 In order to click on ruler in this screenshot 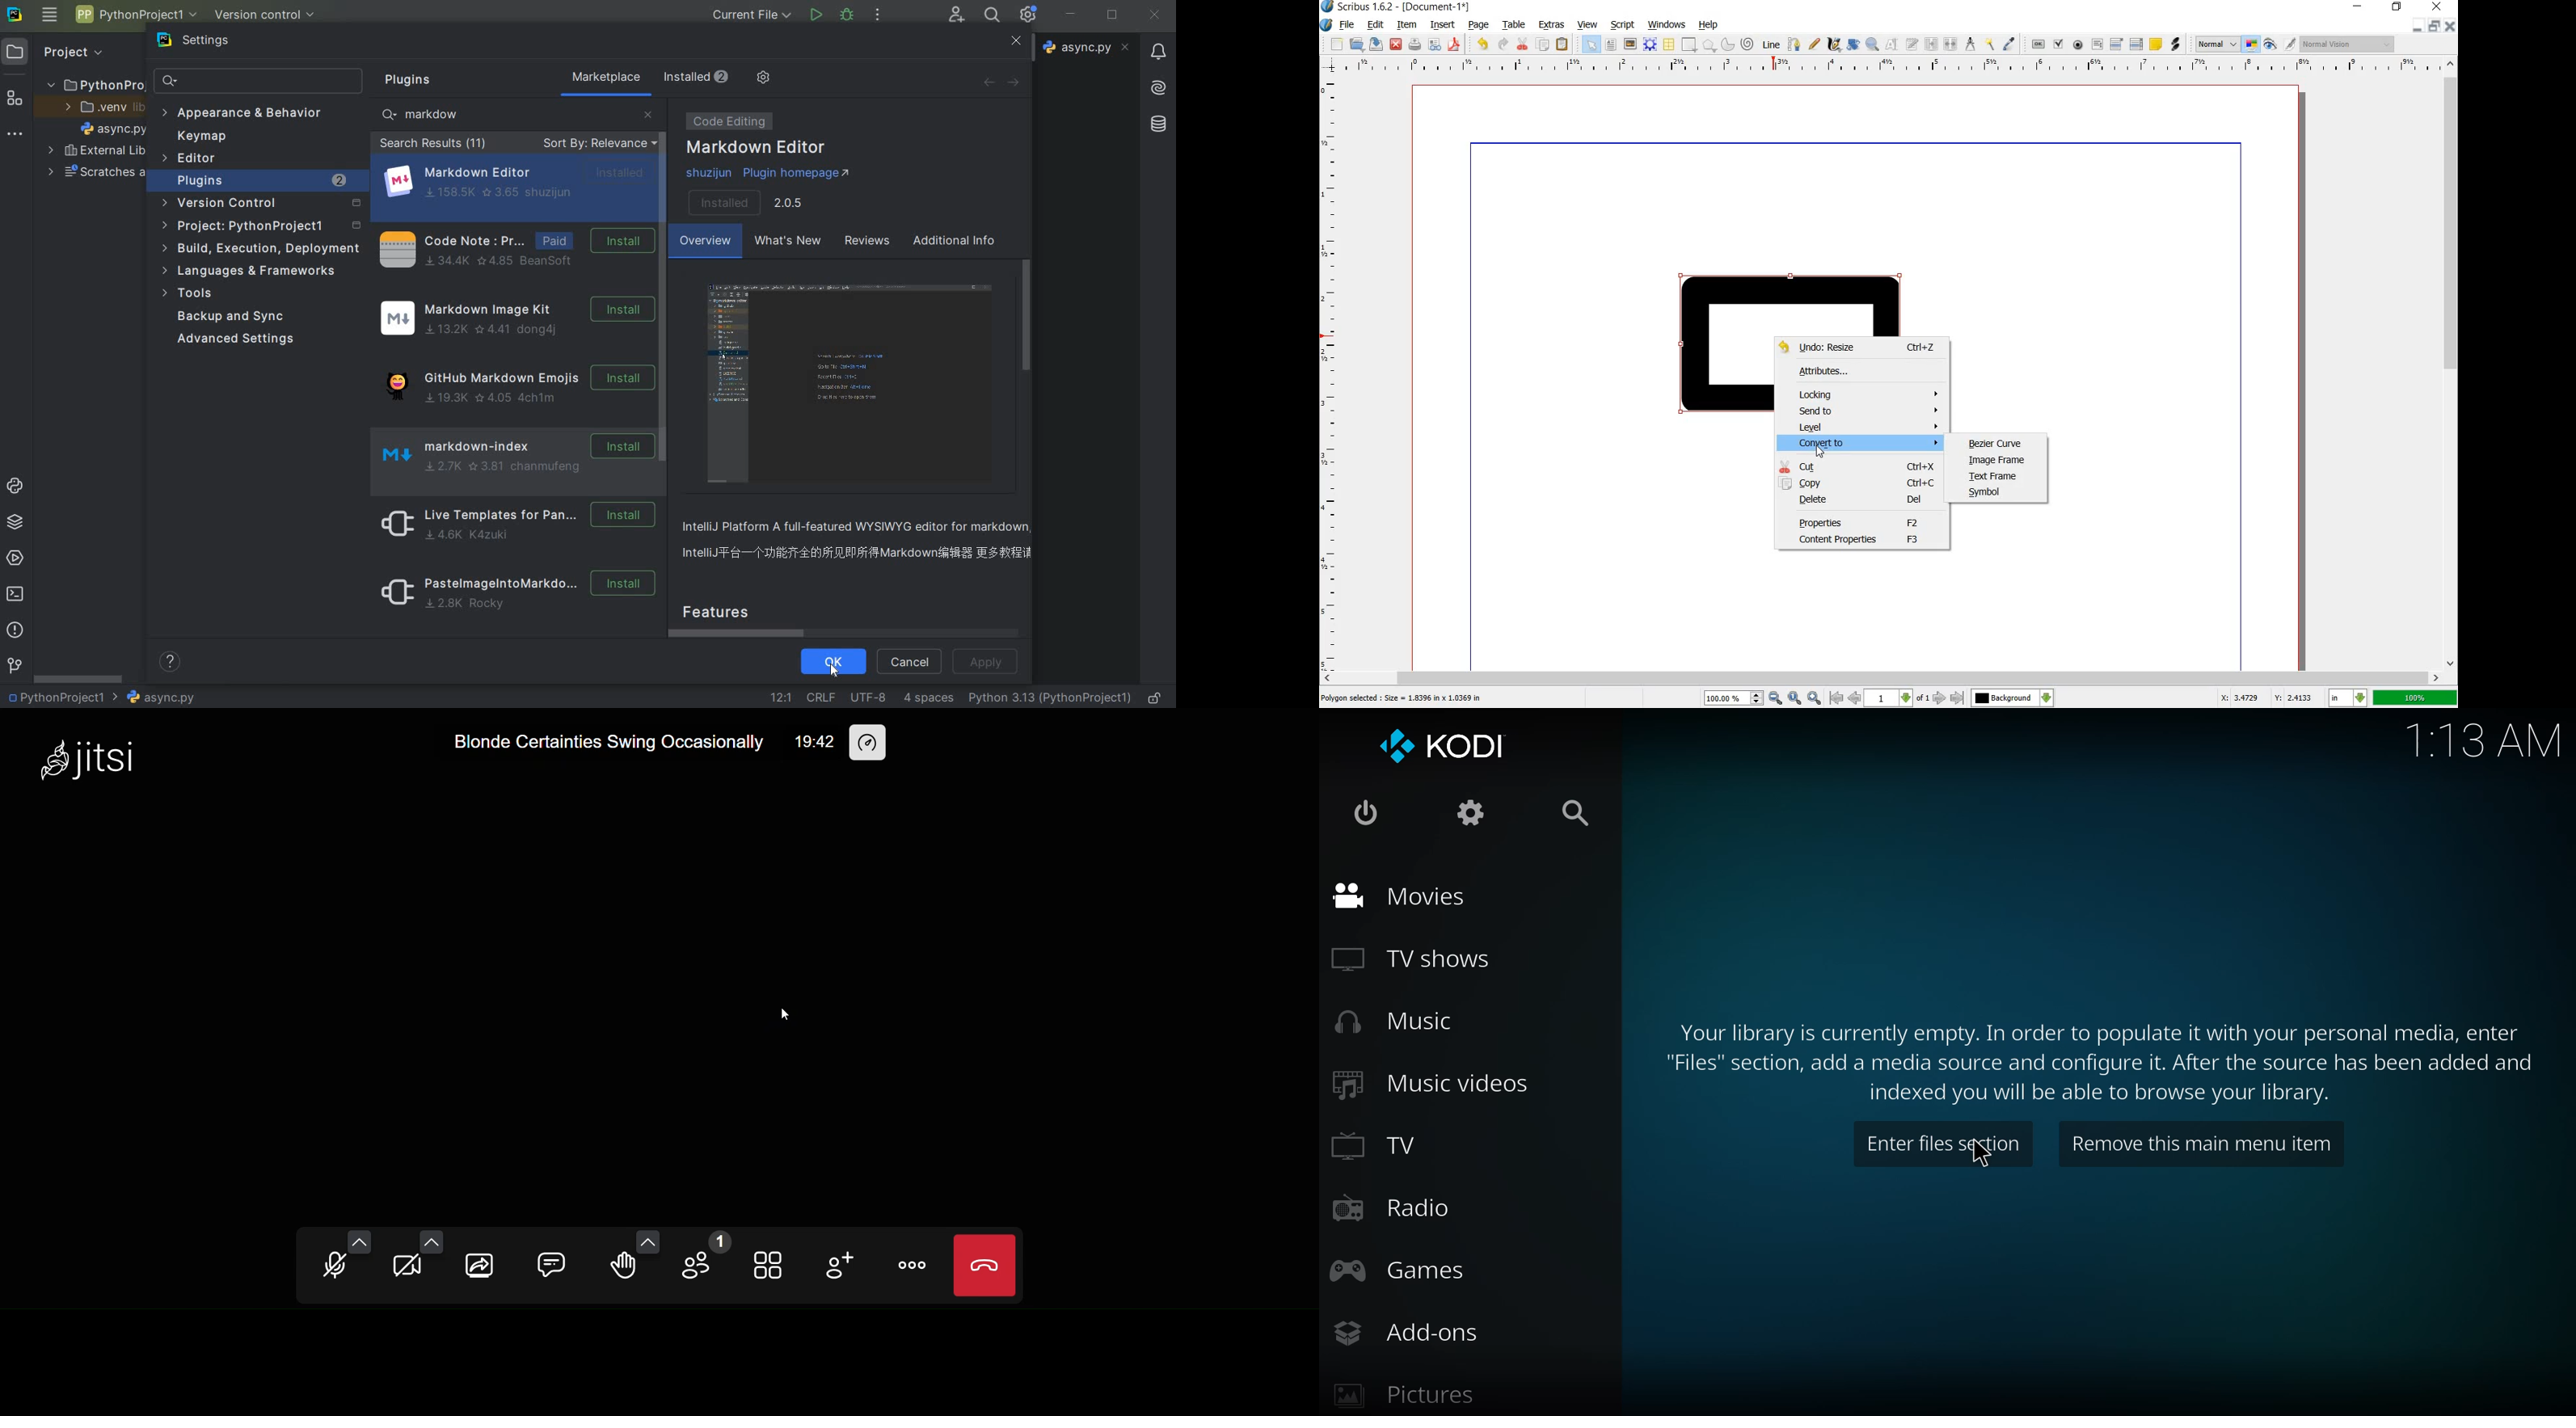, I will do `click(1881, 66)`.